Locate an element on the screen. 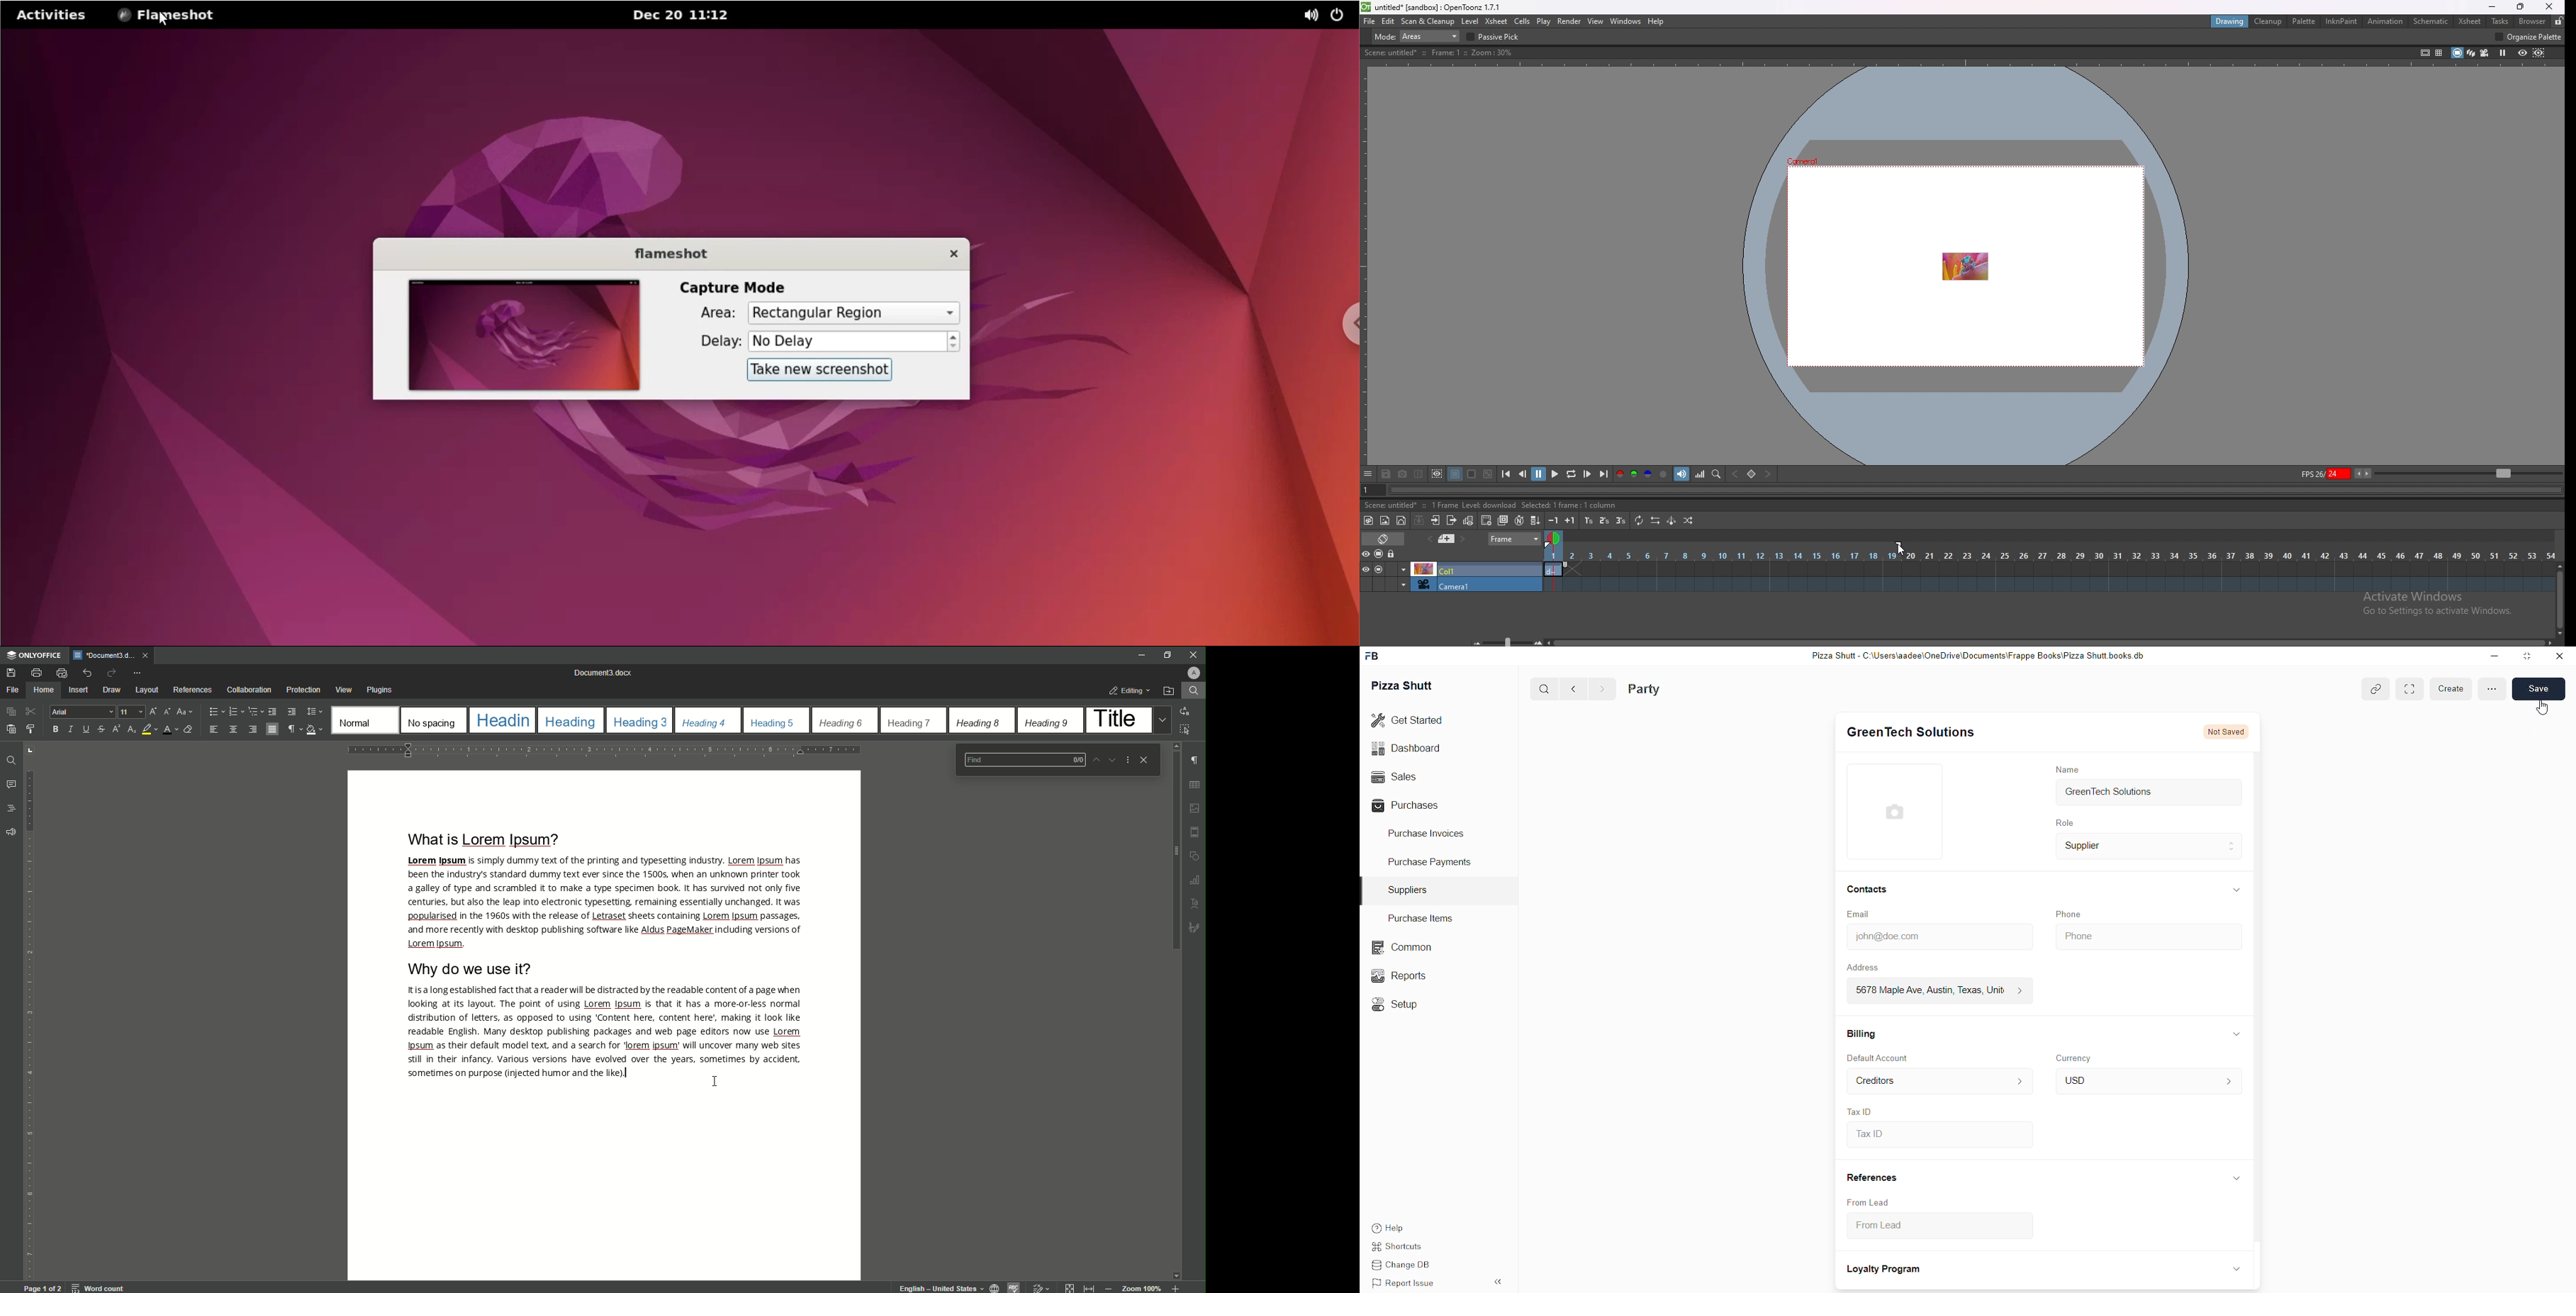 Image resolution: width=2576 pixels, height=1316 pixels. loop is located at coordinates (1572, 474).